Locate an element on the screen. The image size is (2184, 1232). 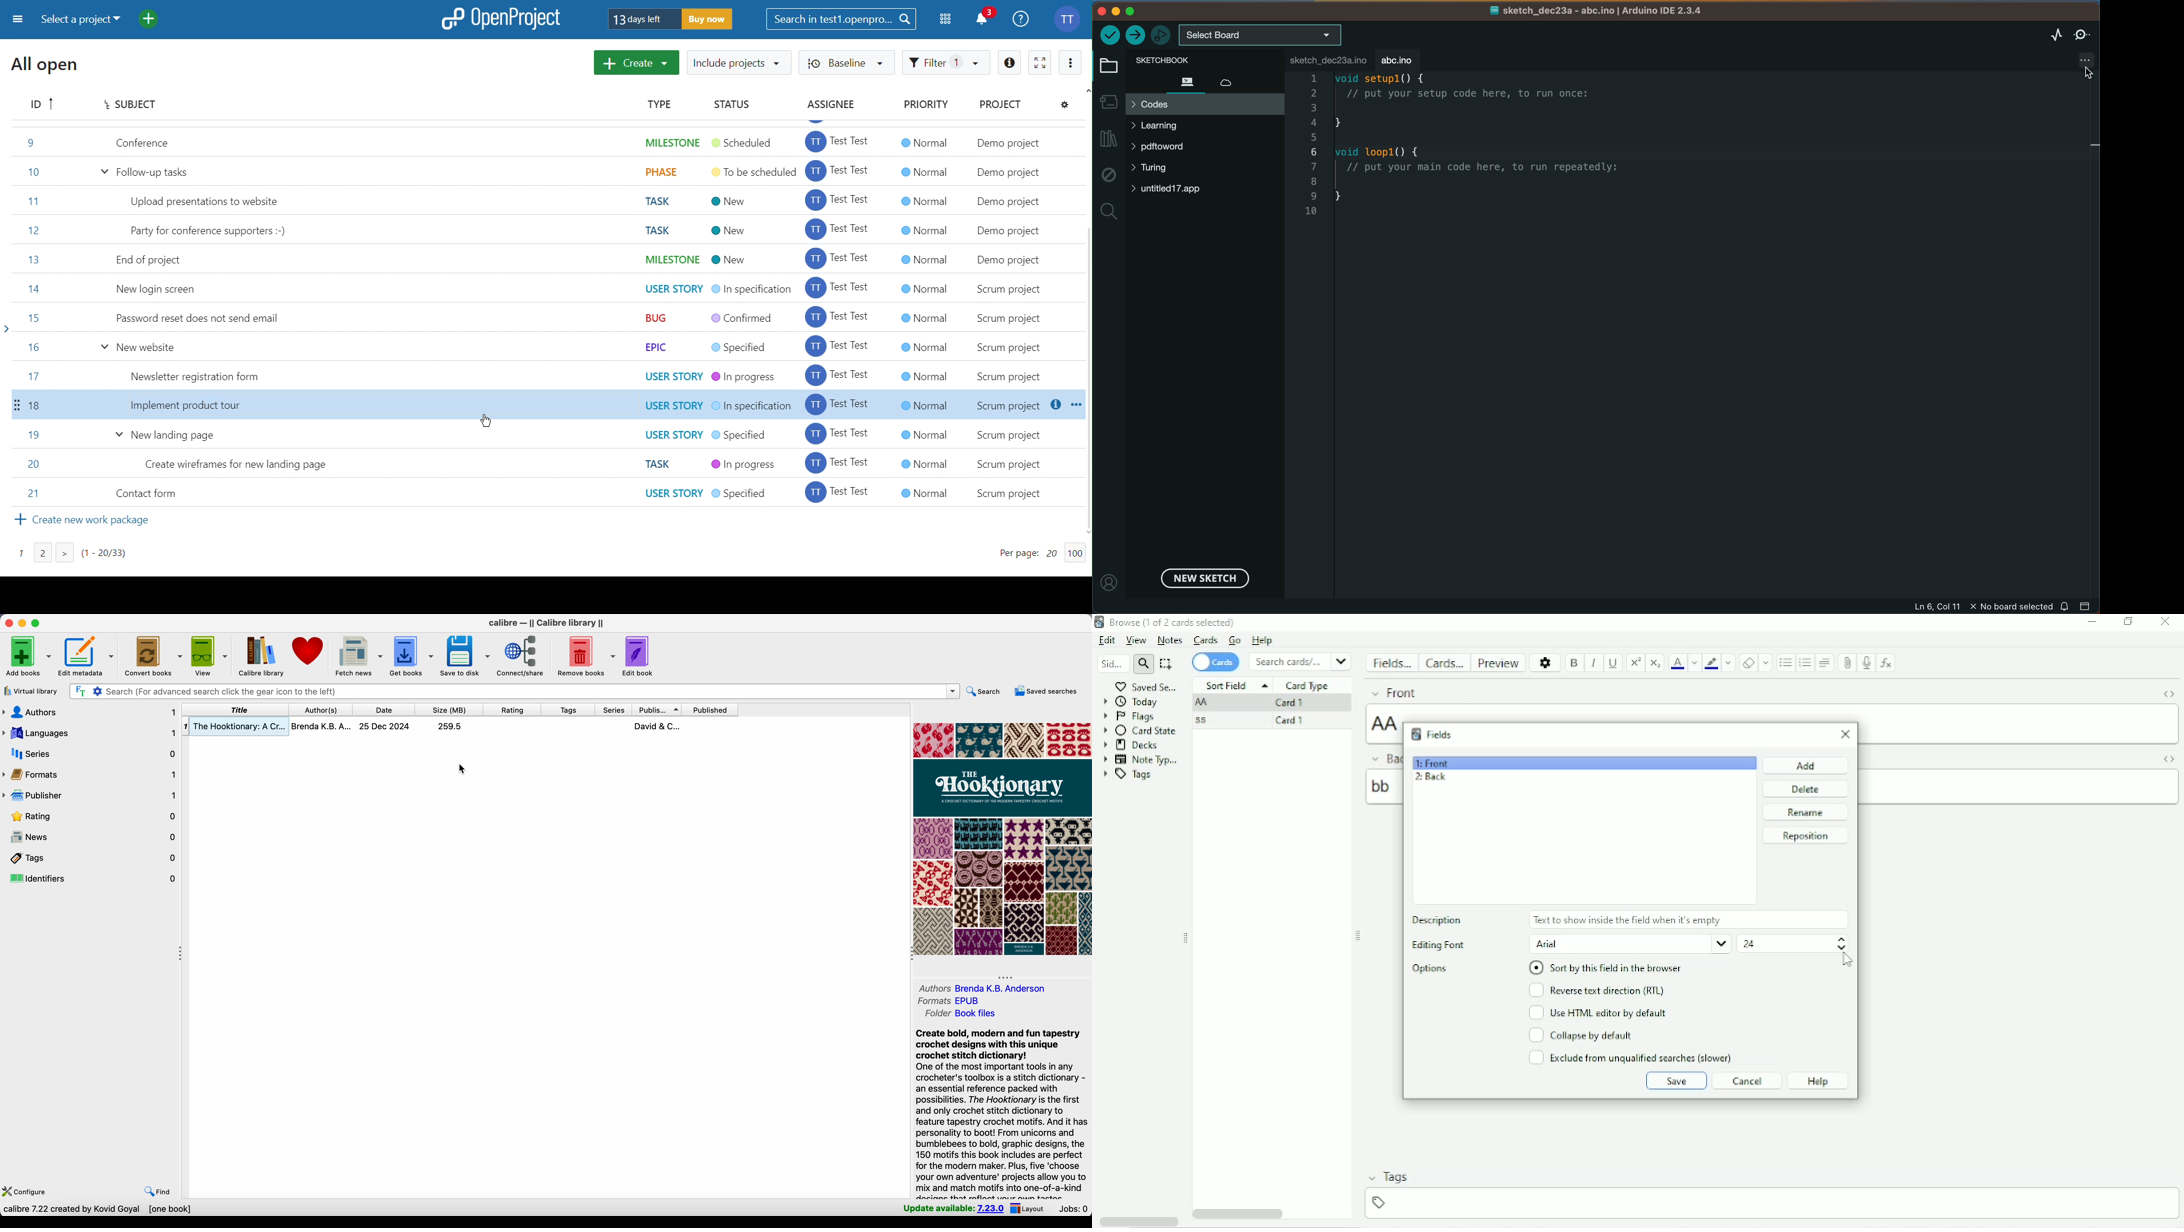
Preview is located at coordinates (1497, 662).